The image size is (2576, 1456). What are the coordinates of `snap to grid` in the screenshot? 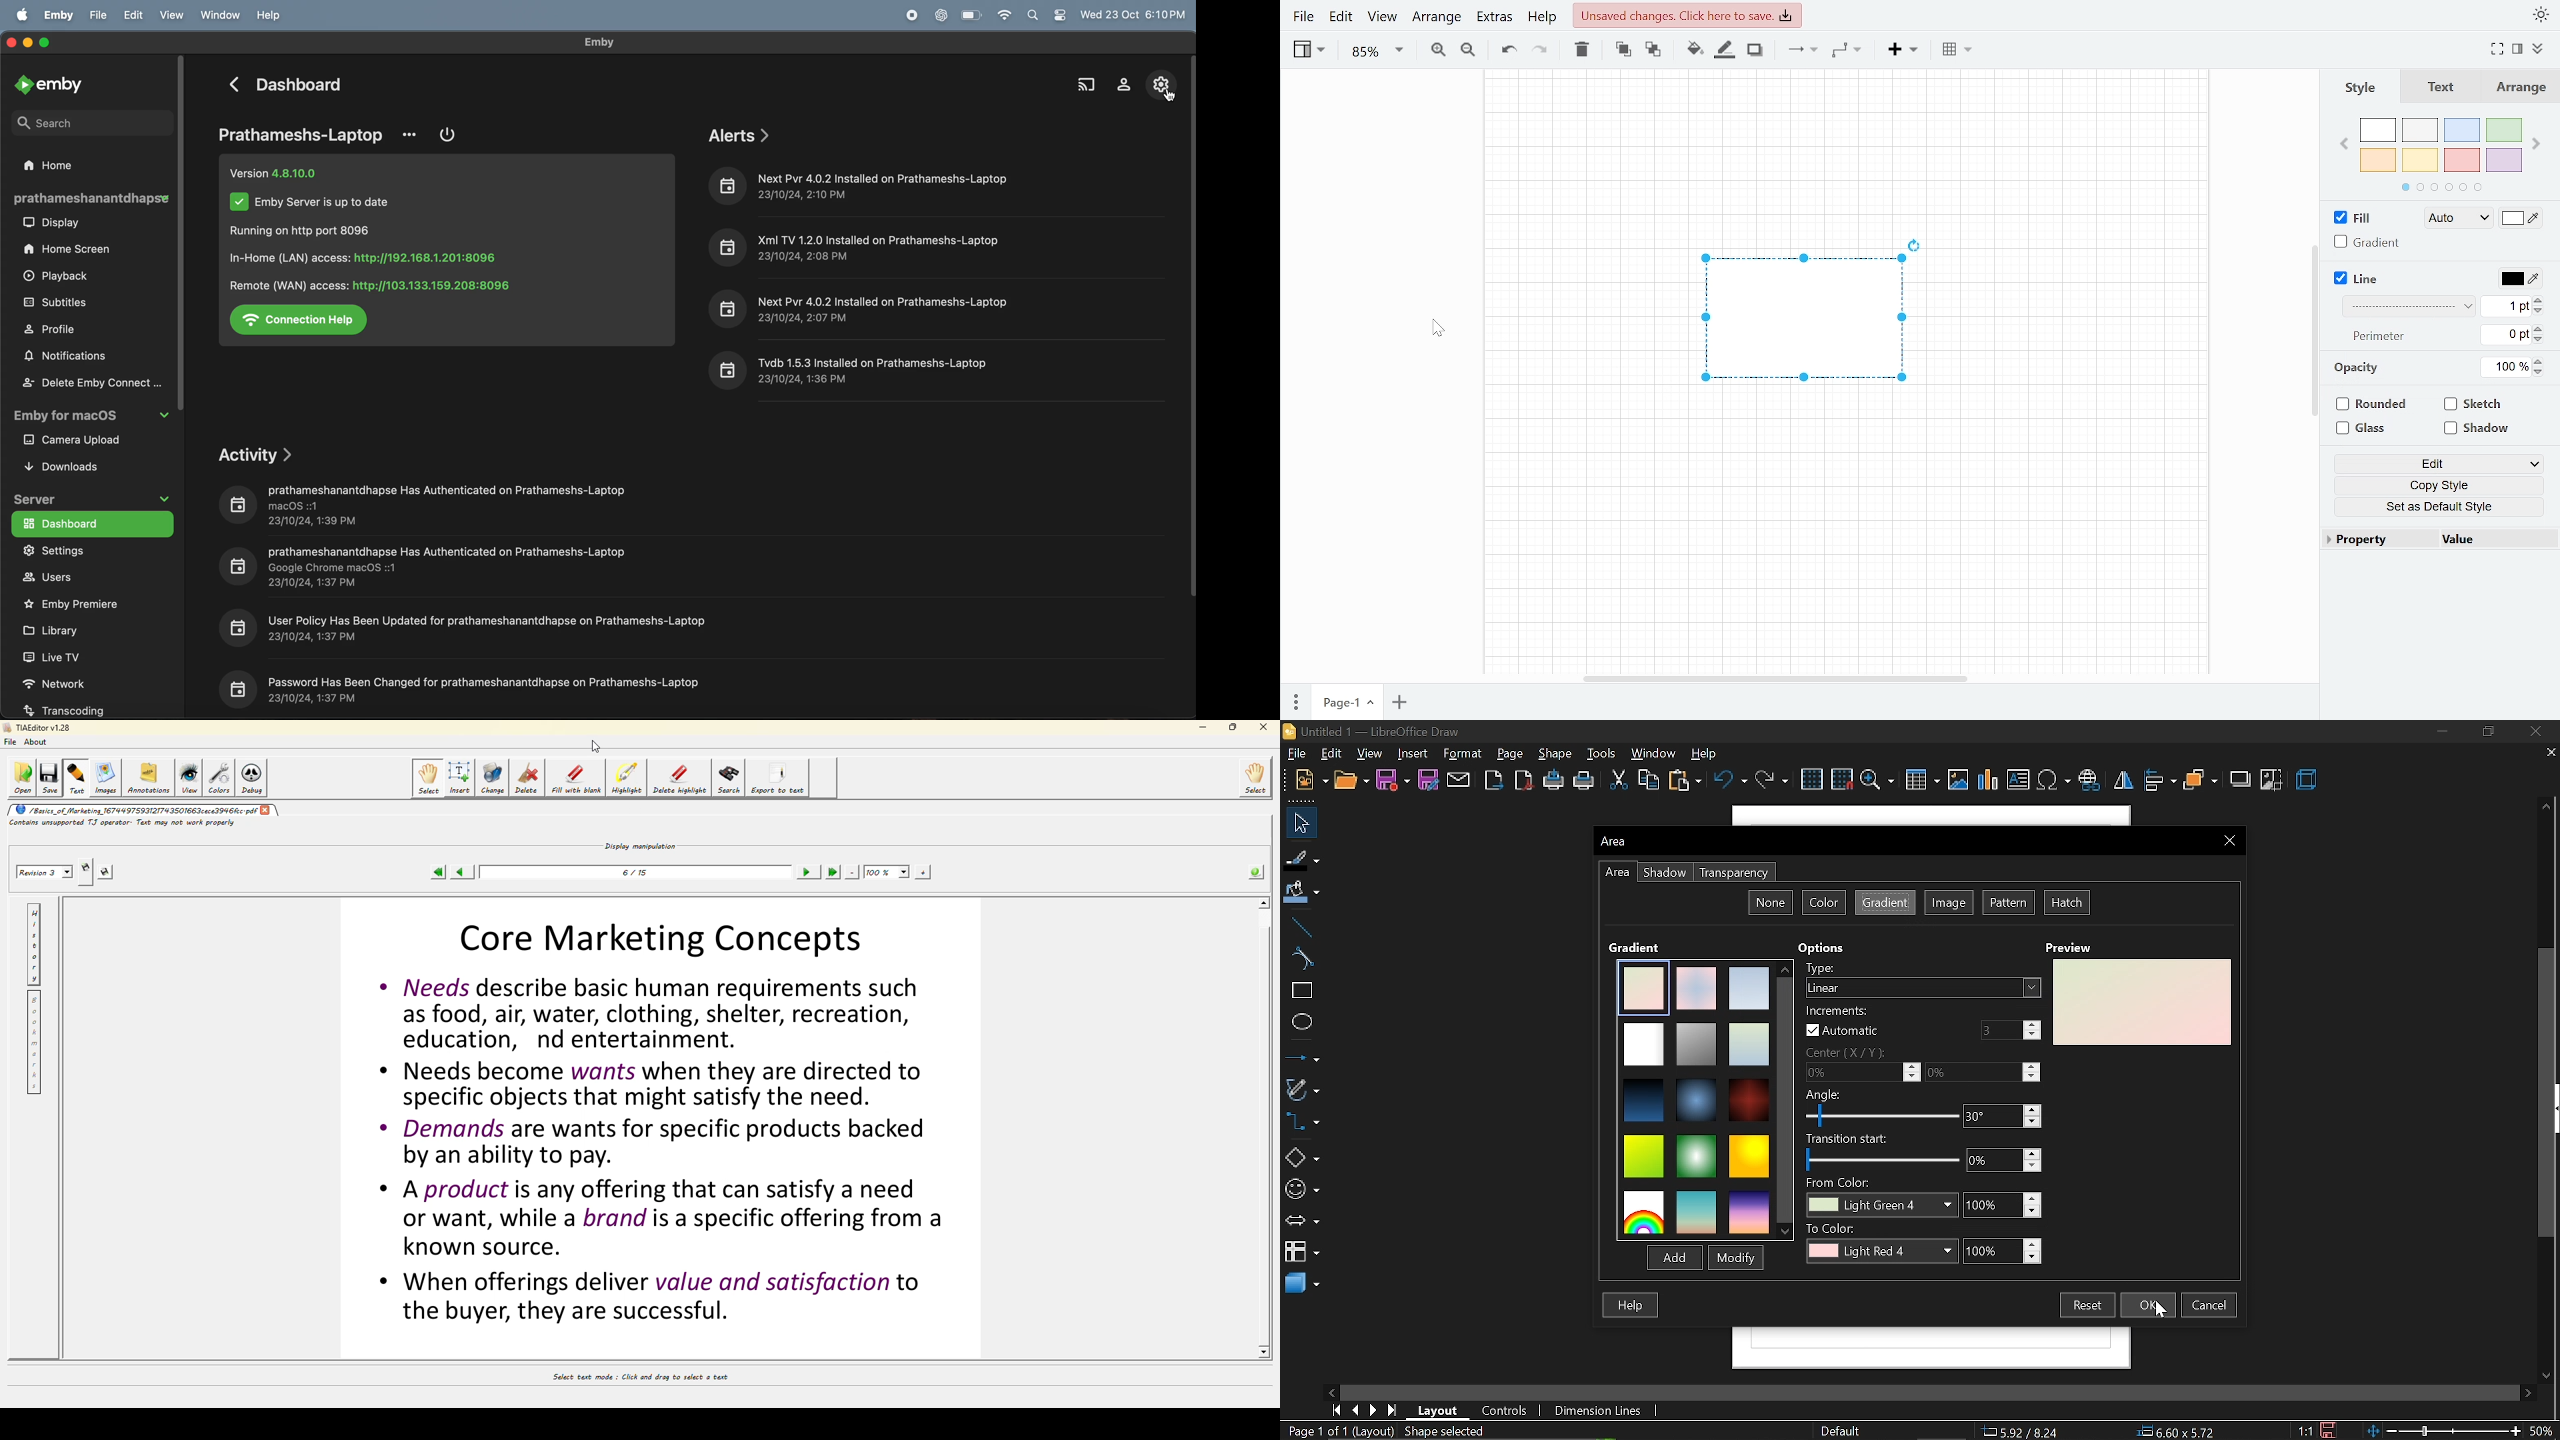 It's located at (1842, 781).